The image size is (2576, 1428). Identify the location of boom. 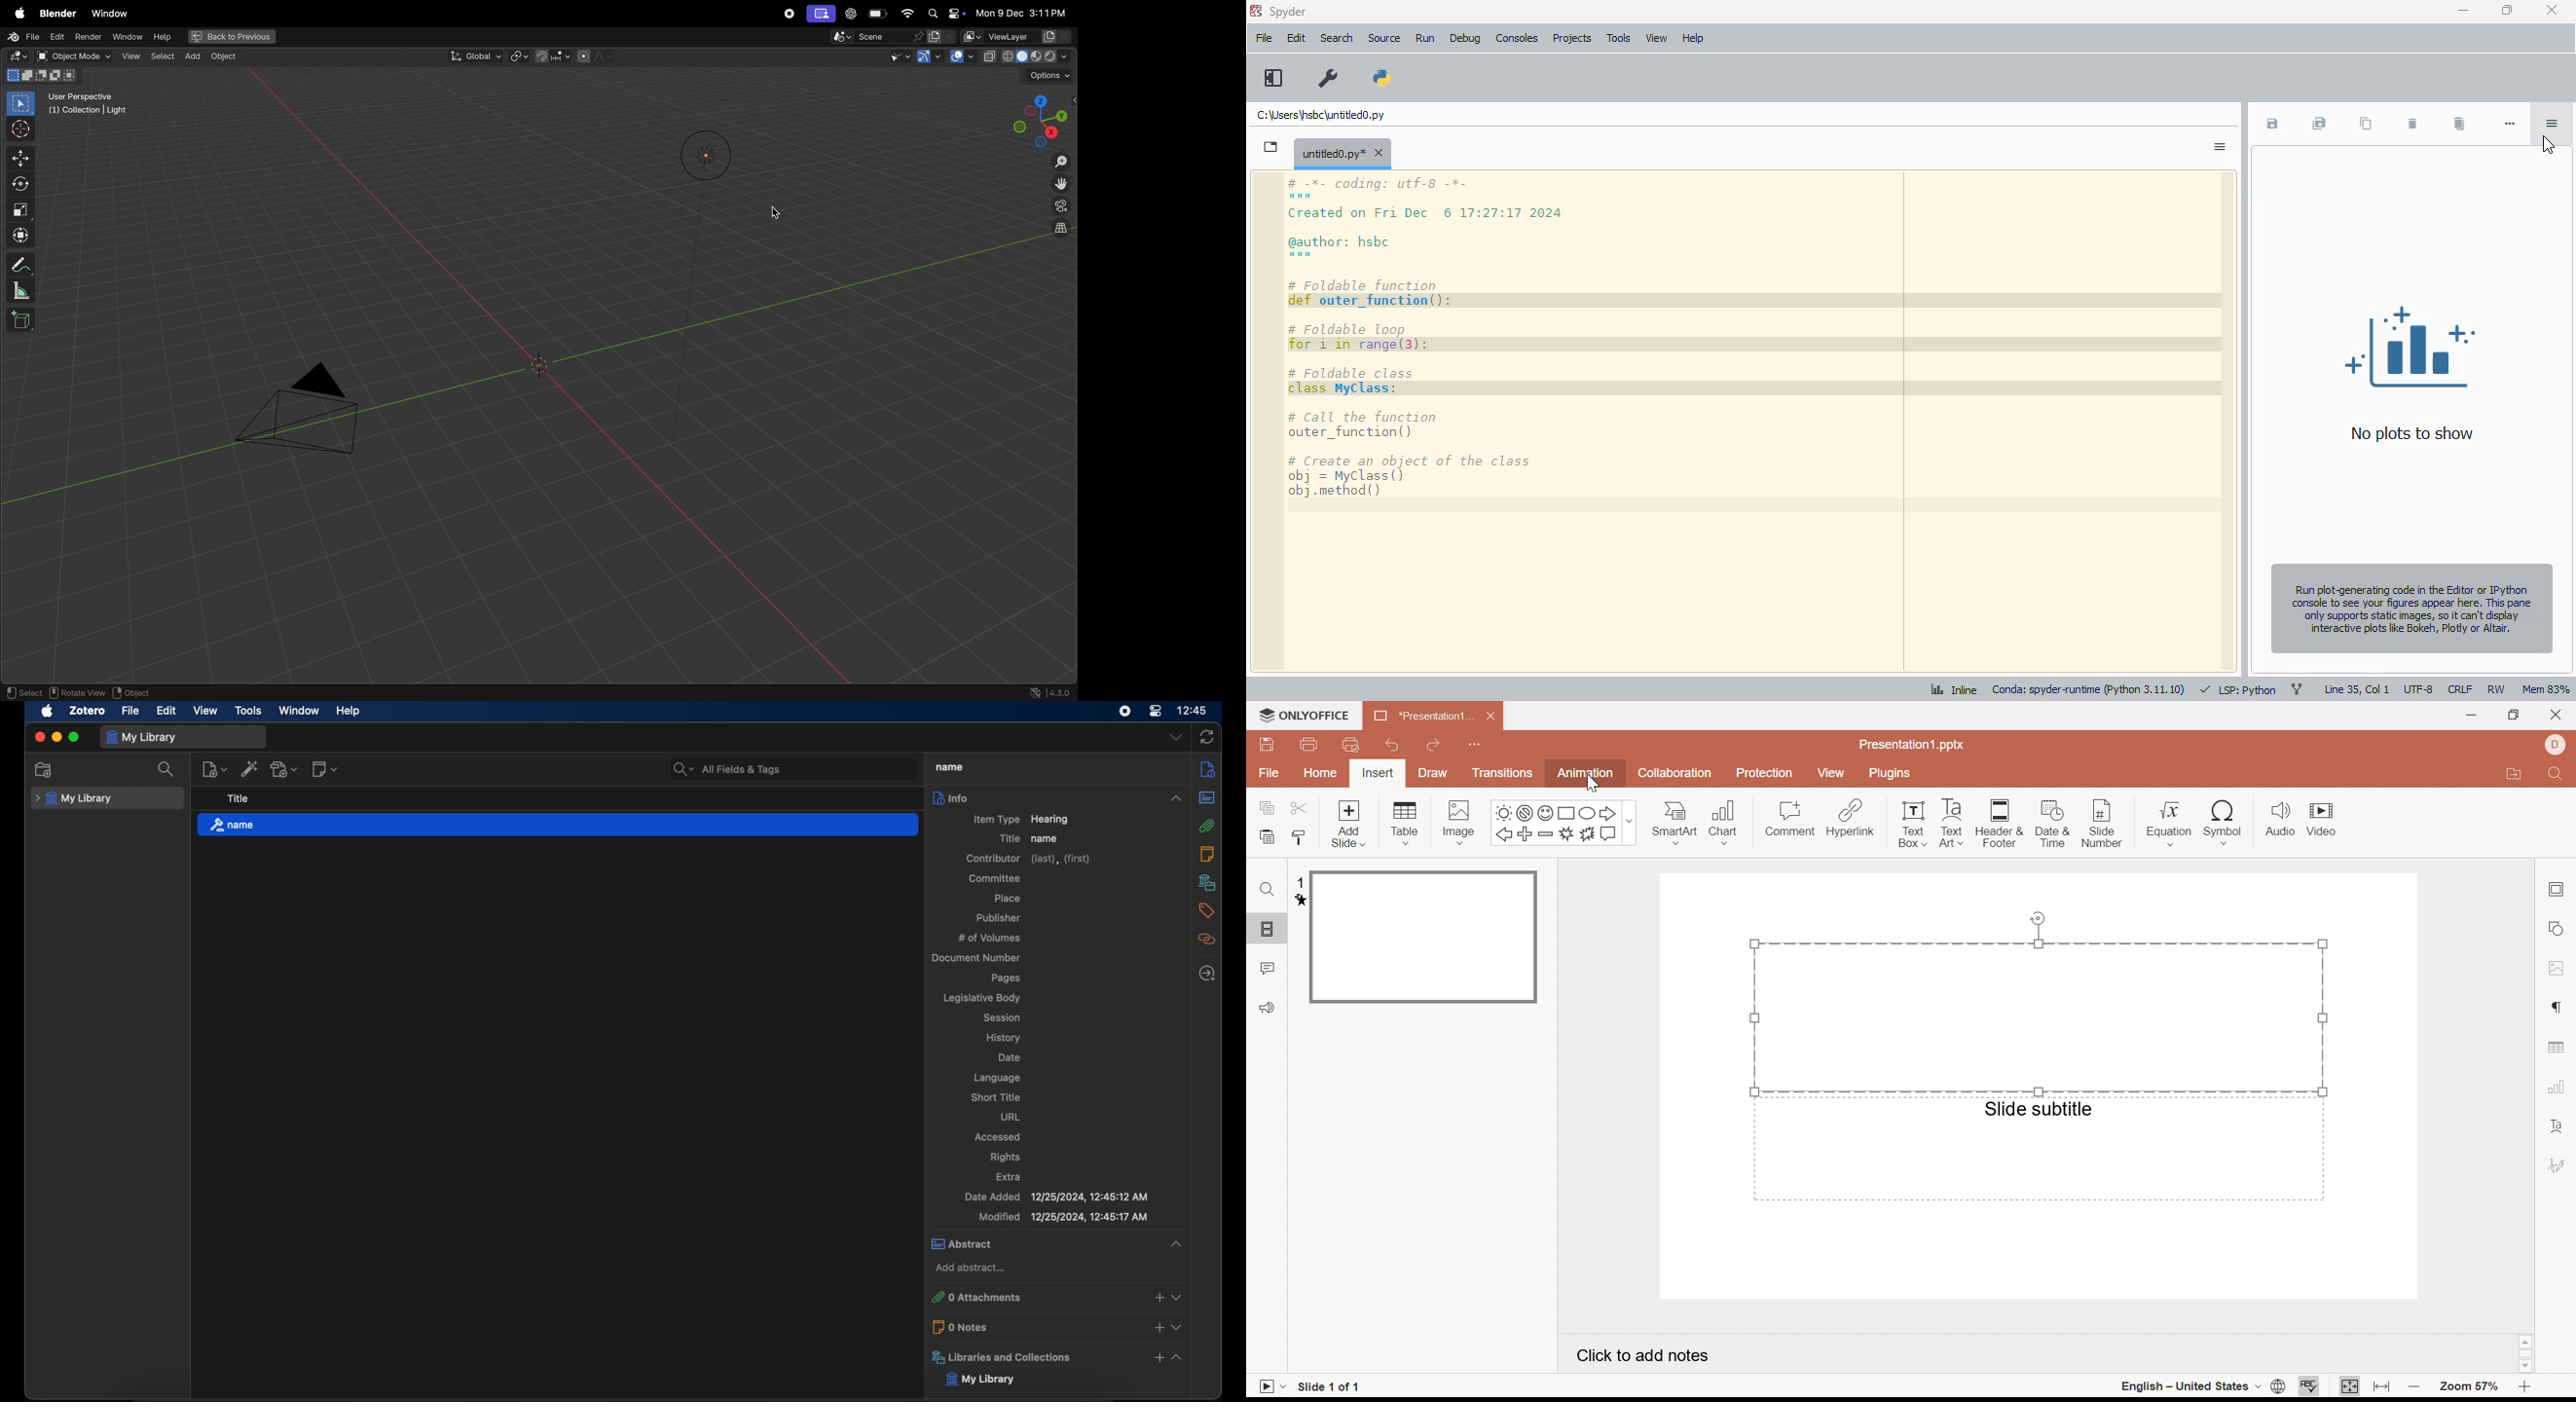
(1565, 835).